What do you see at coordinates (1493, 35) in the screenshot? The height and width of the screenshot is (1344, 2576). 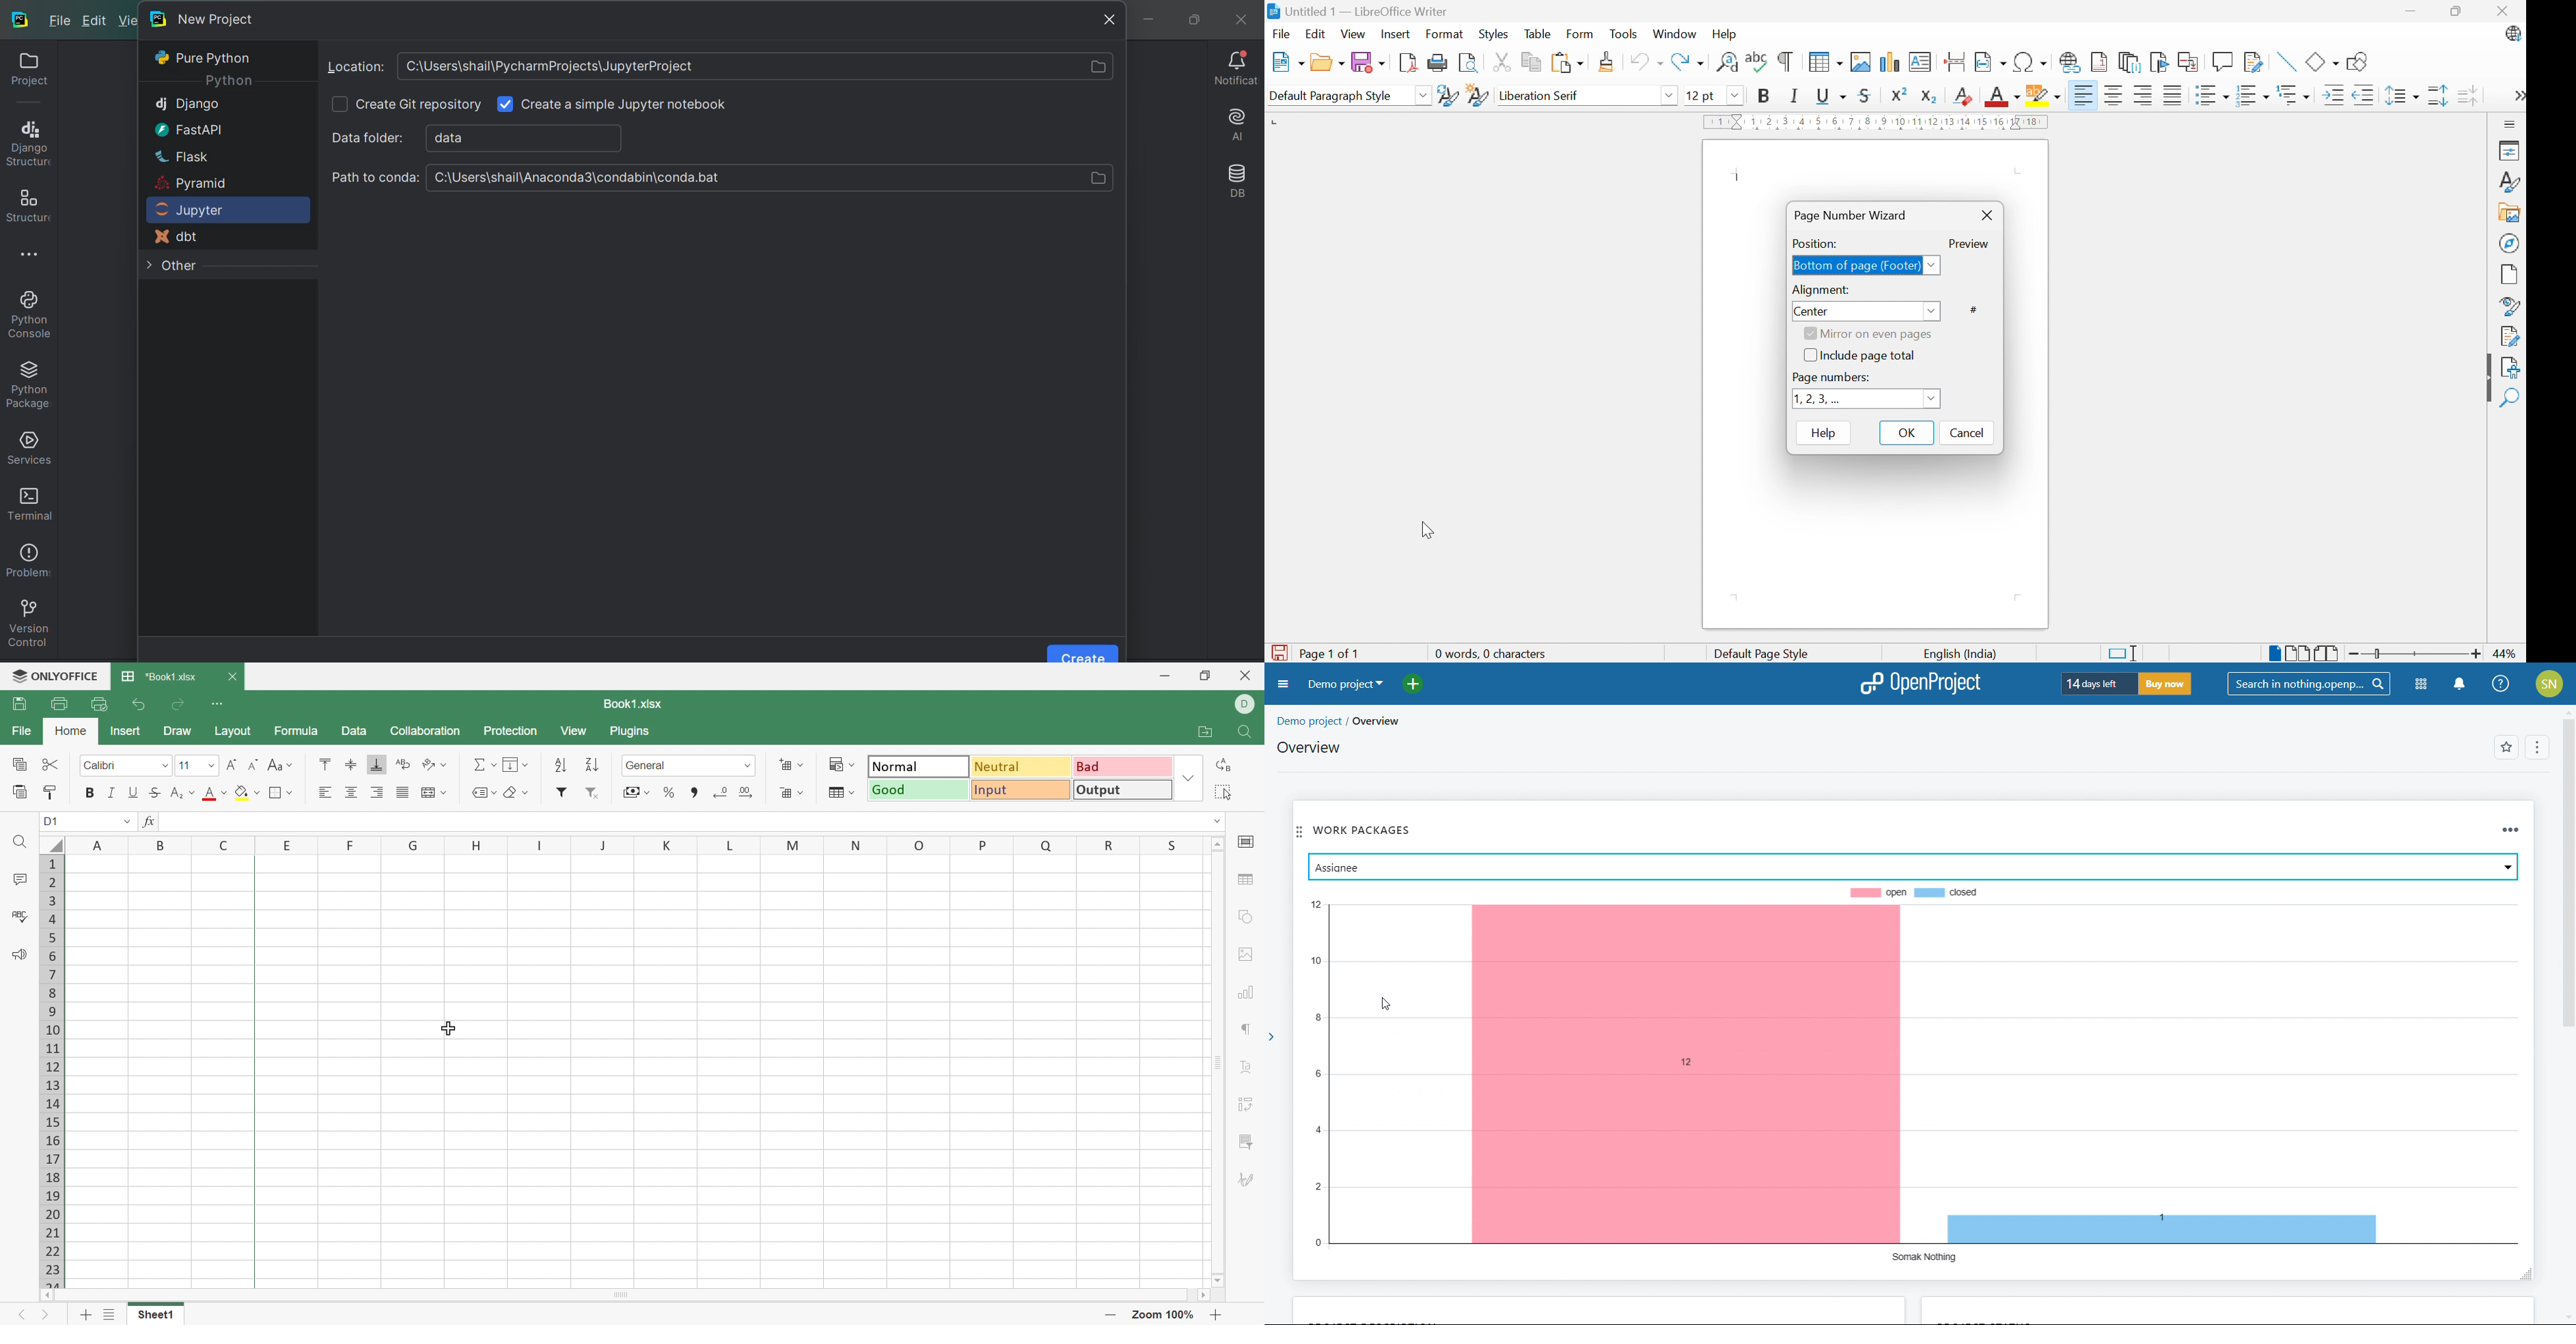 I see `Styles` at bounding box center [1493, 35].